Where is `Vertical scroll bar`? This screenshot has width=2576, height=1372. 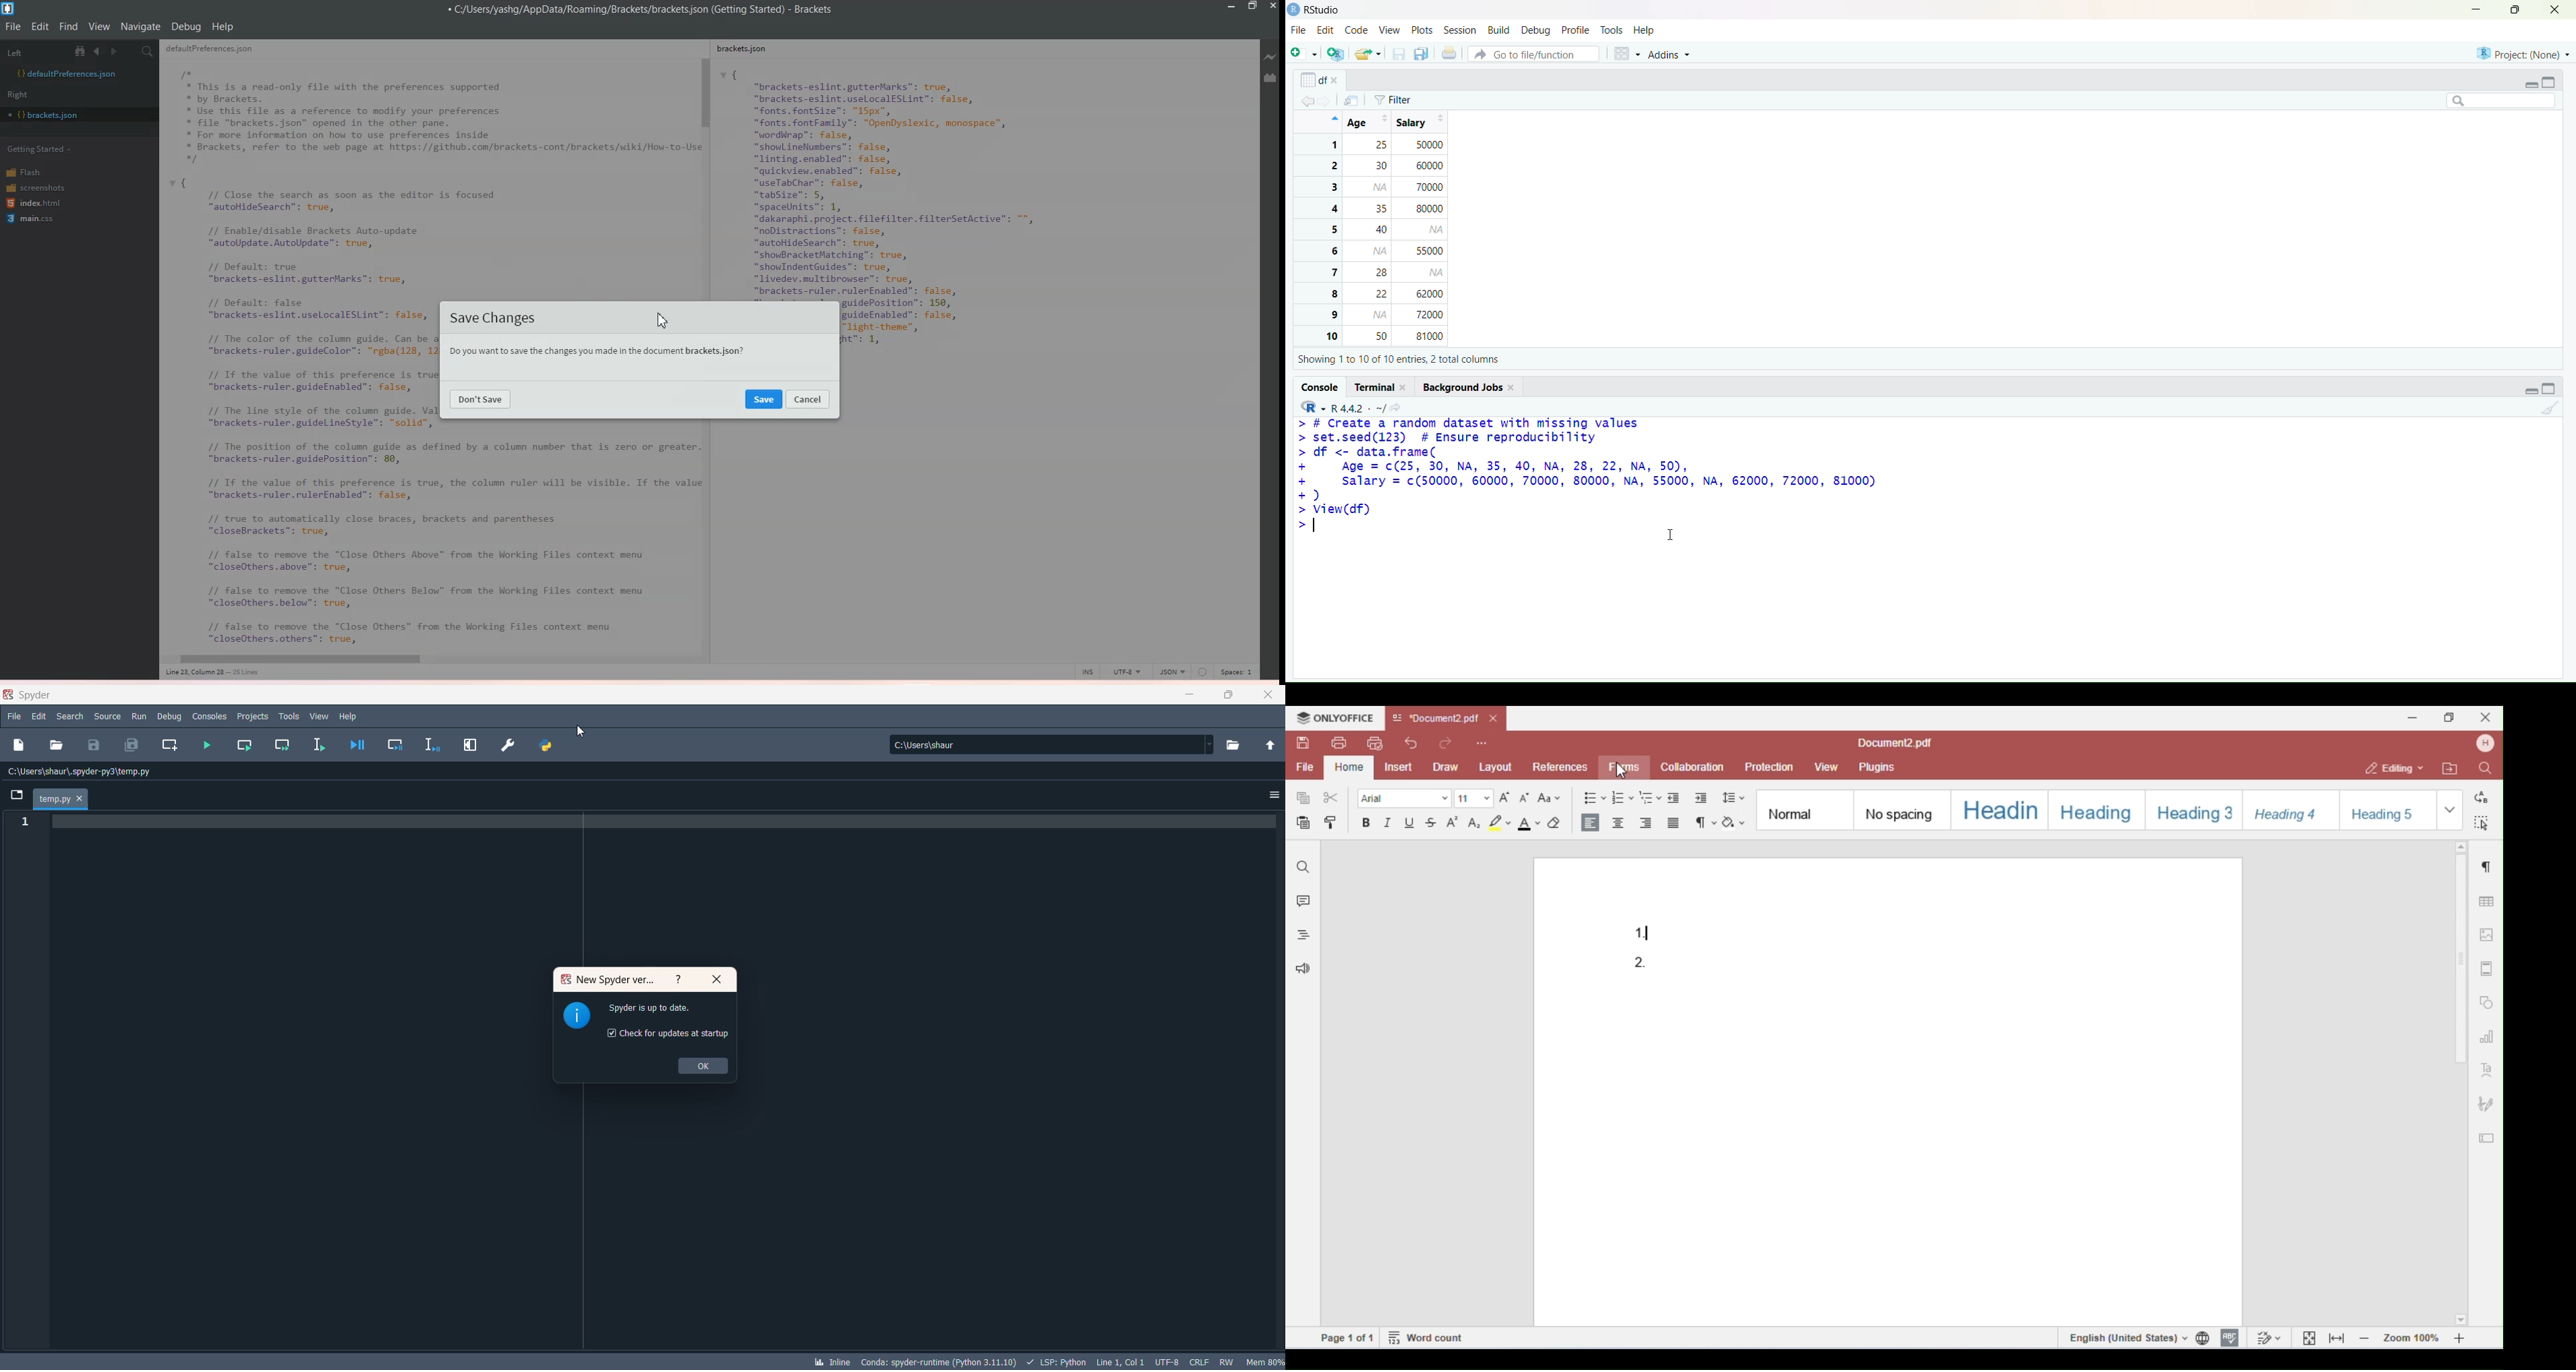 Vertical scroll bar is located at coordinates (704, 167).